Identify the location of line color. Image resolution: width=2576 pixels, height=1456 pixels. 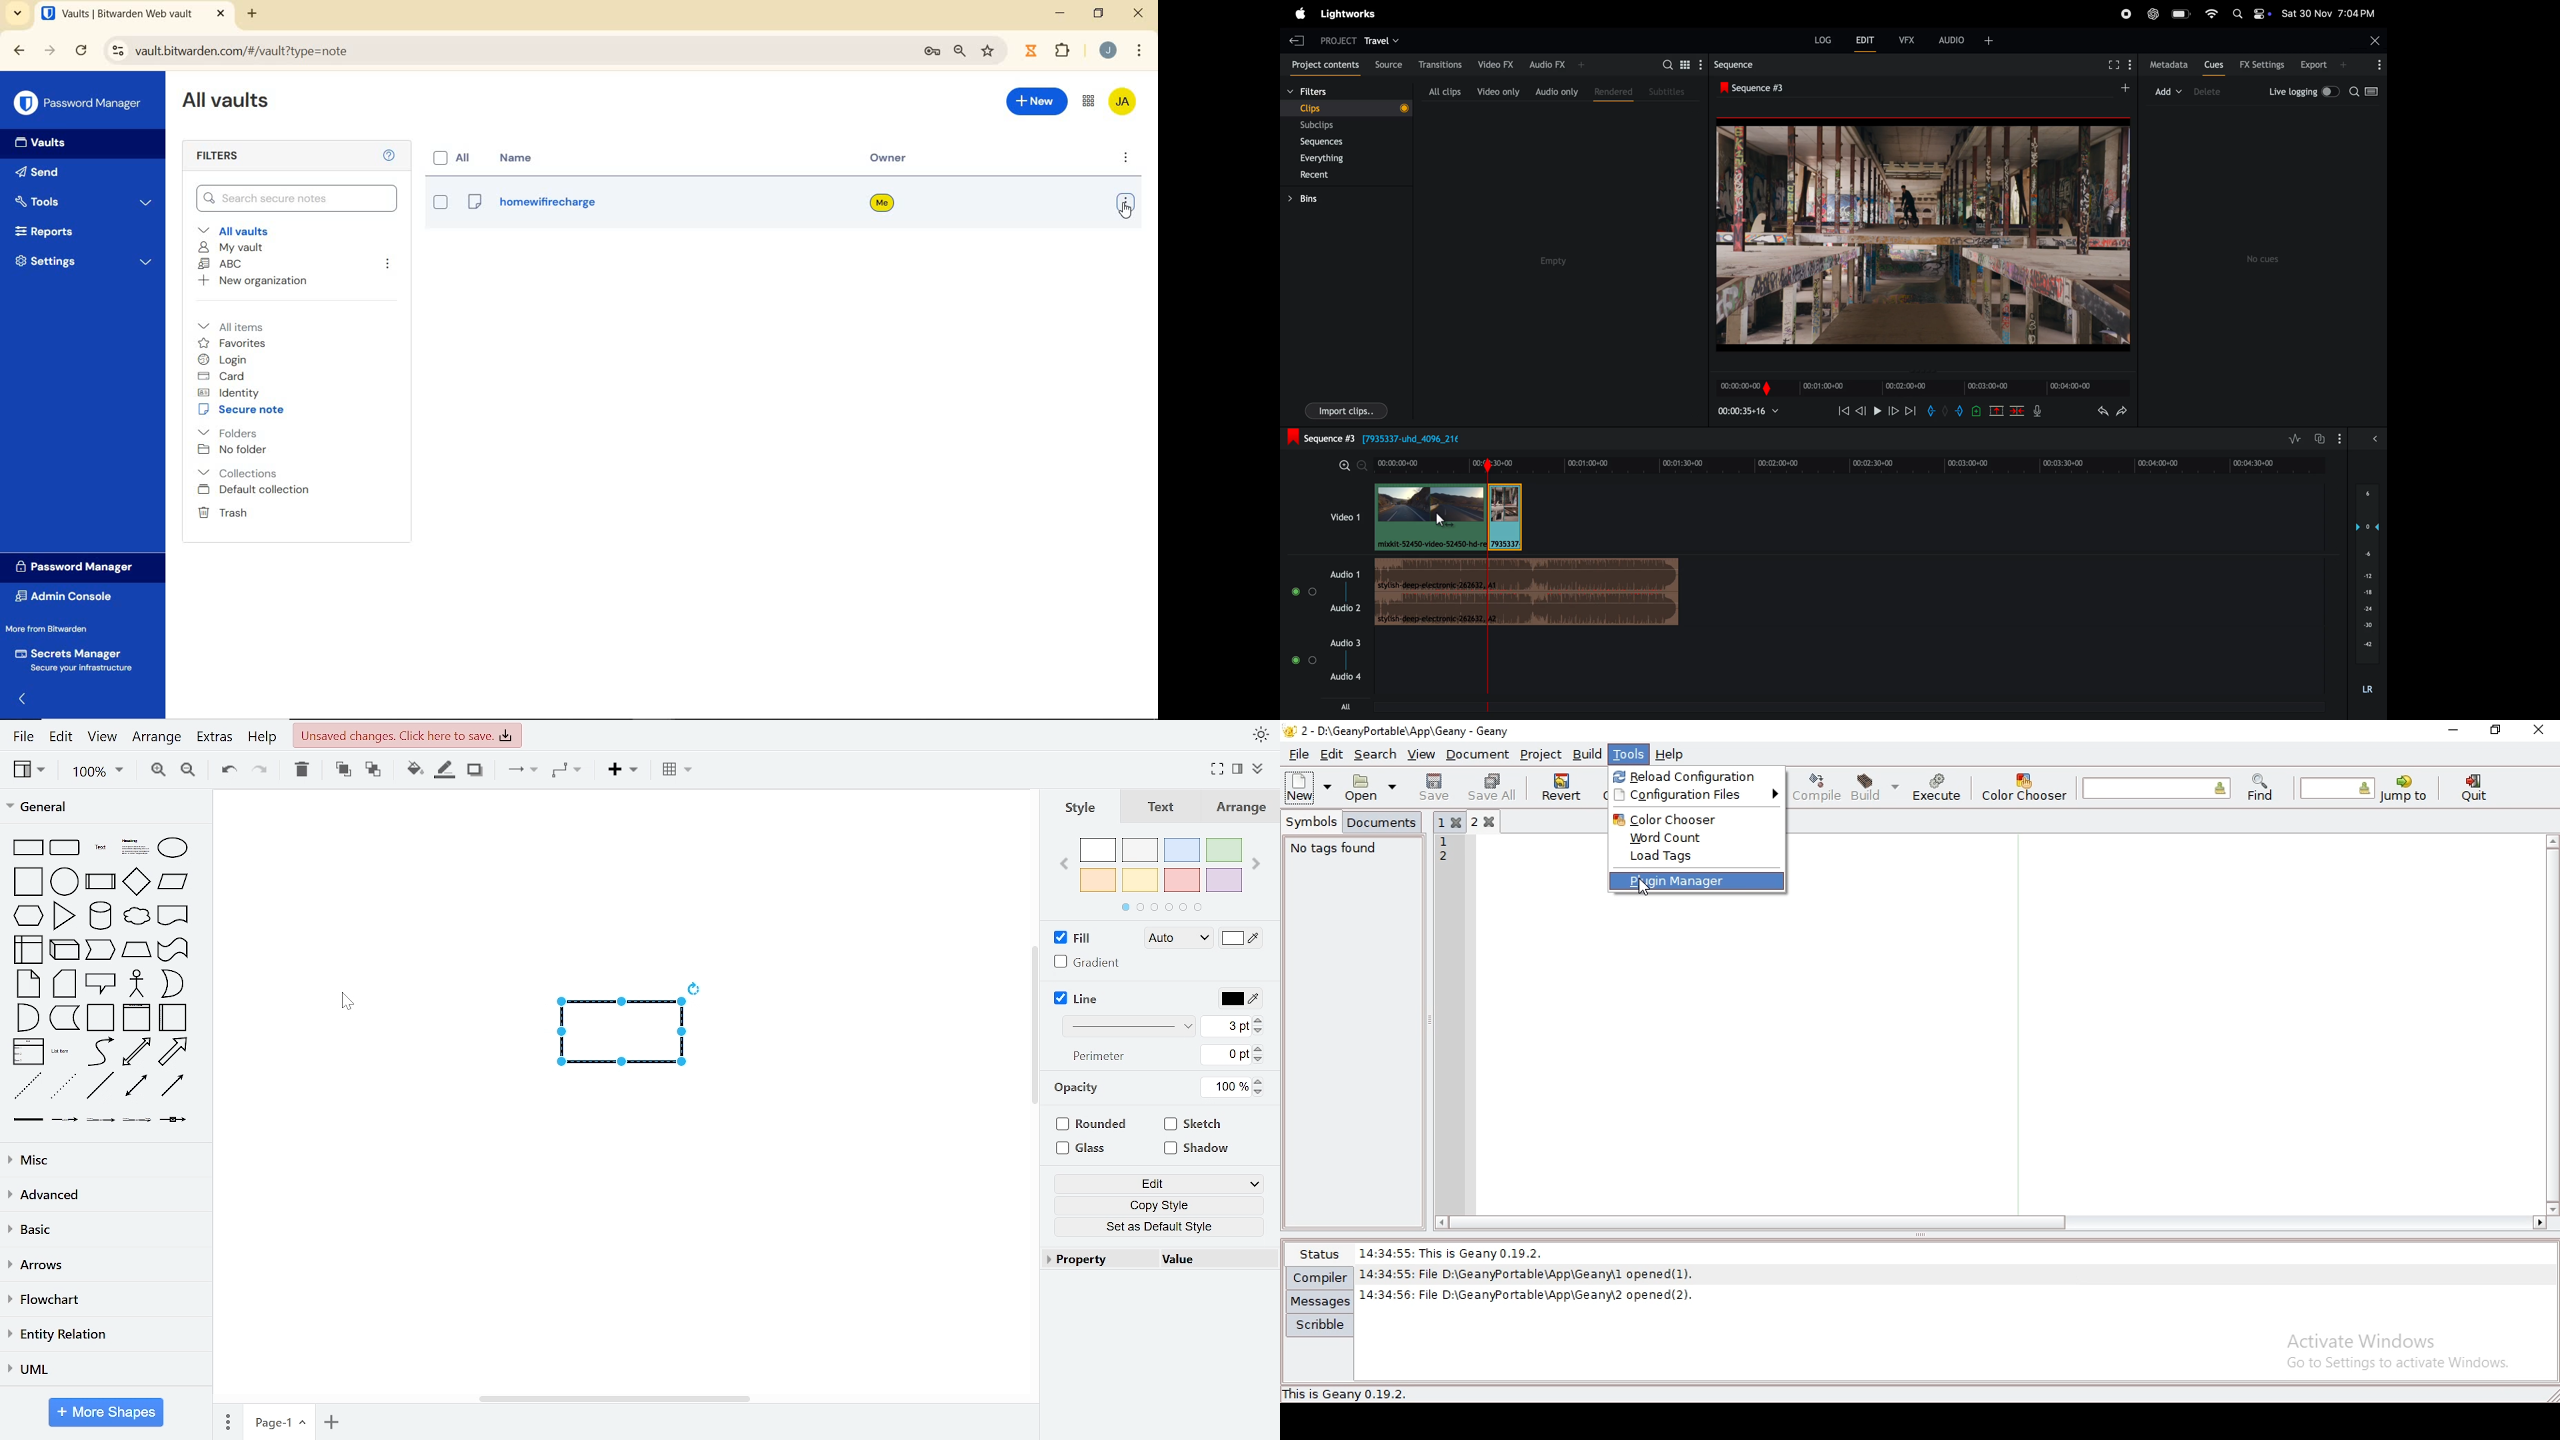
(1237, 1000).